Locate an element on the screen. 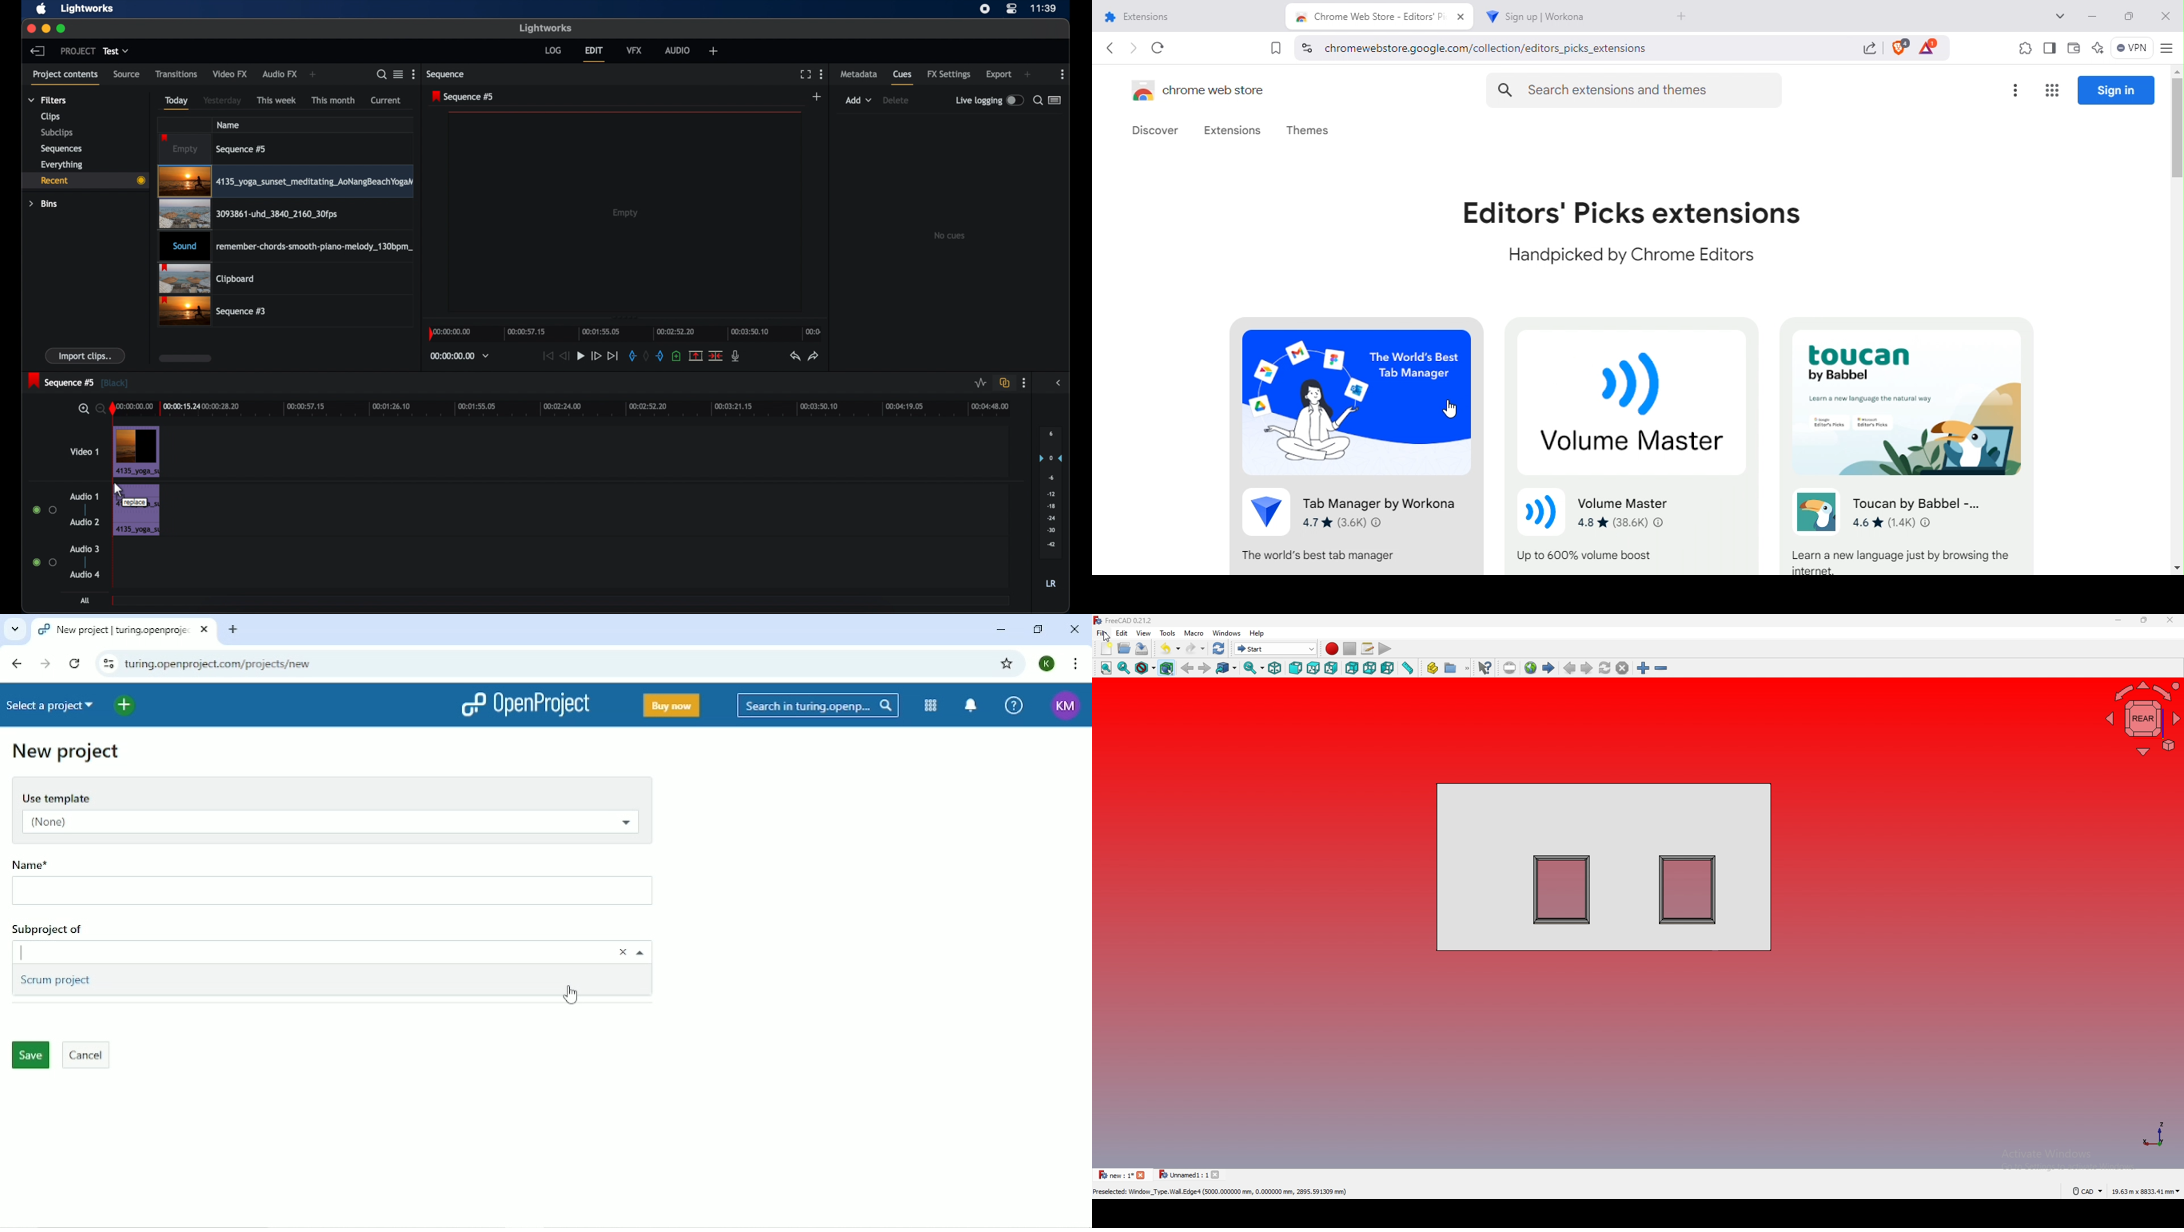  vfx is located at coordinates (635, 51).